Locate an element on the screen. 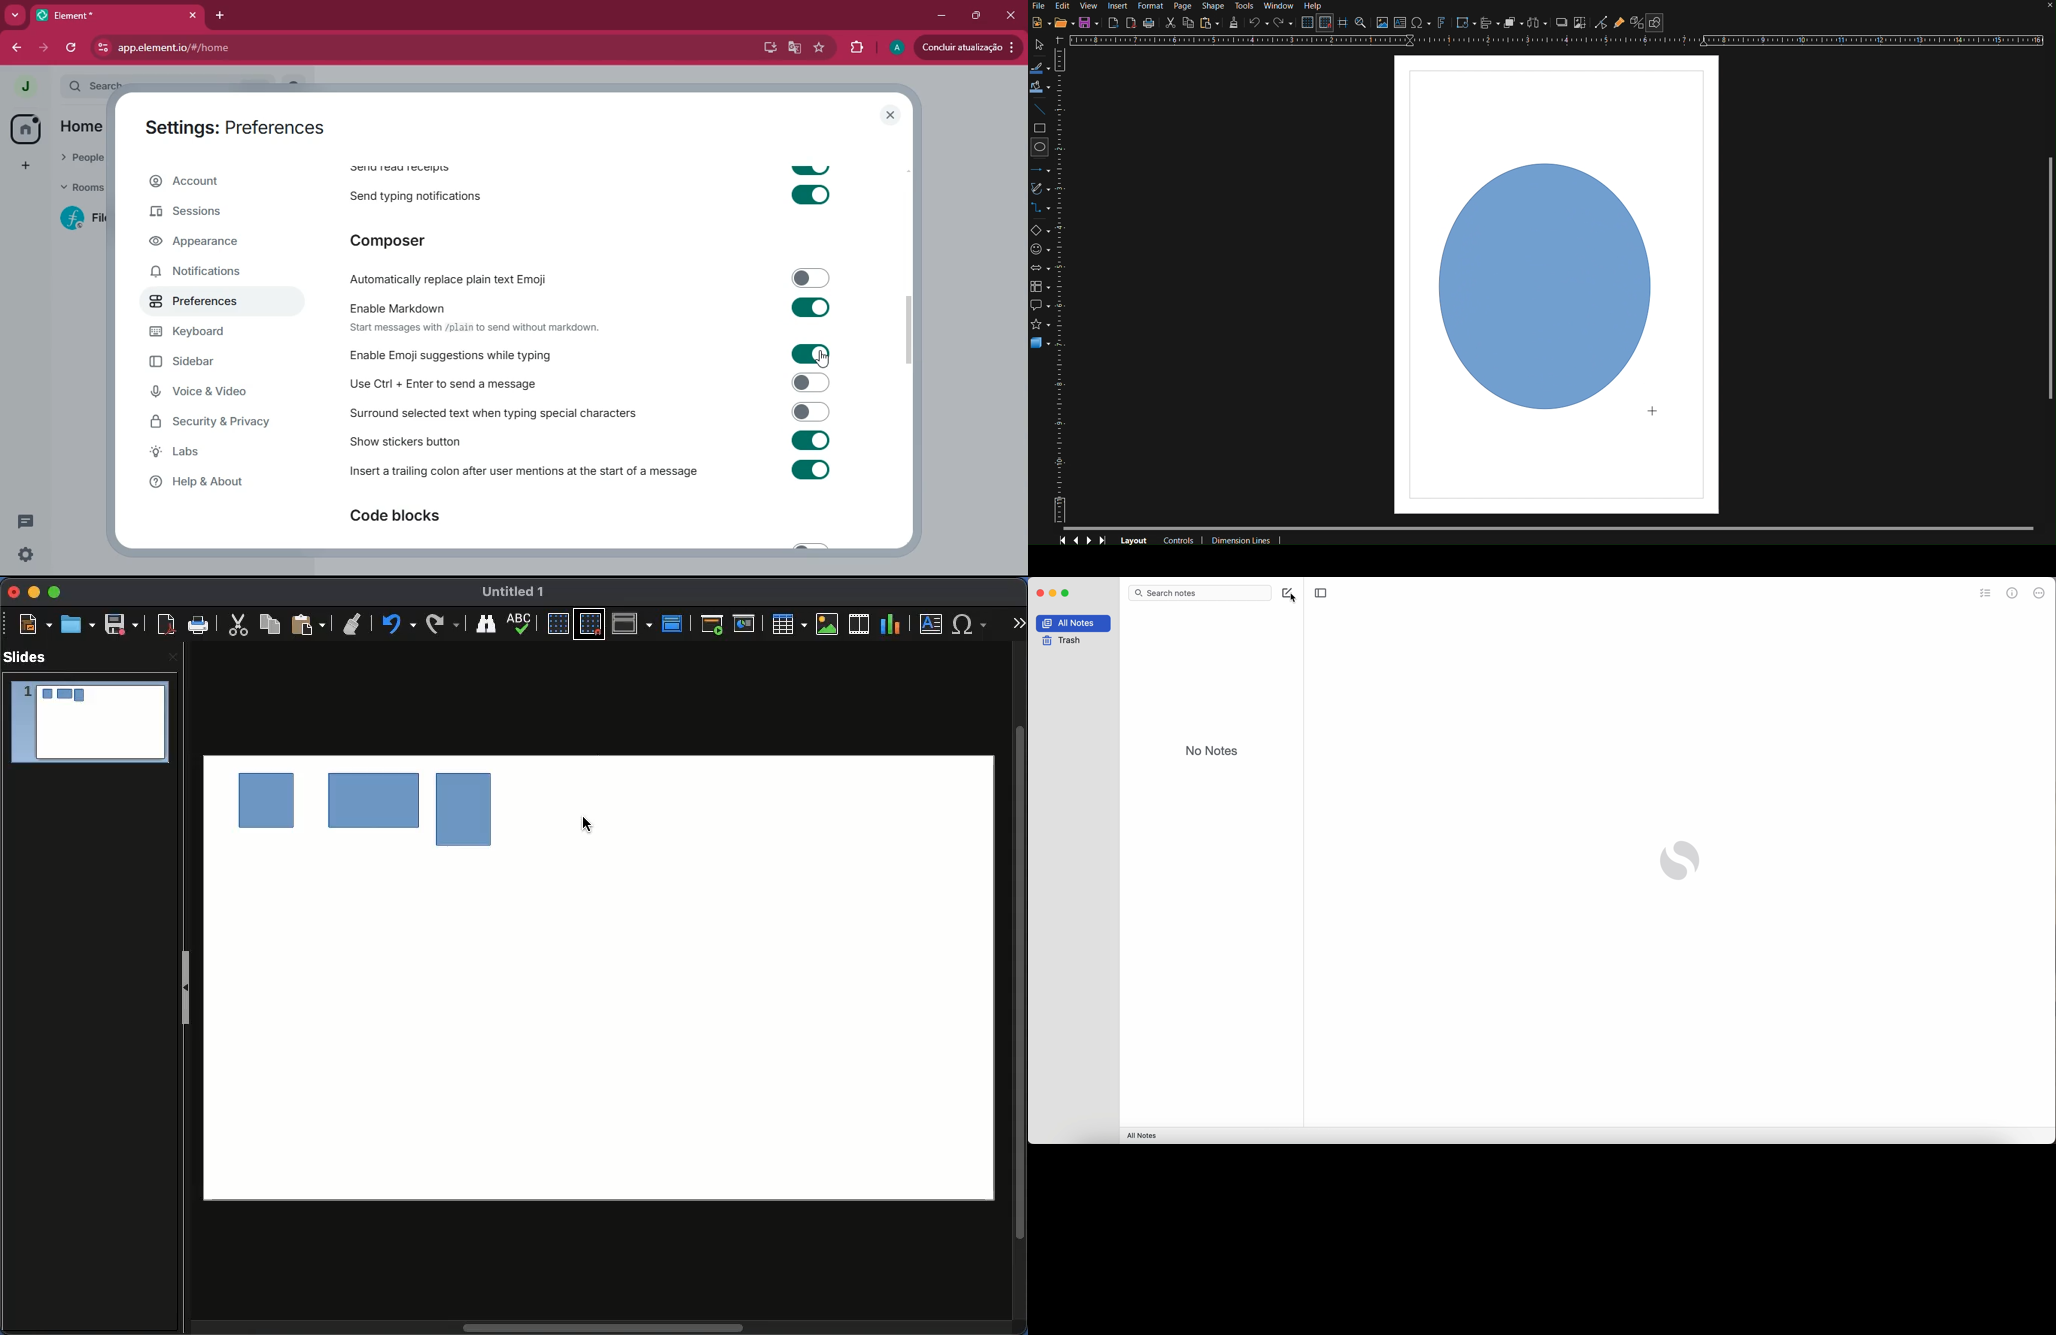 The width and height of the screenshot is (2072, 1344). security is located at coordinates (224, 424).